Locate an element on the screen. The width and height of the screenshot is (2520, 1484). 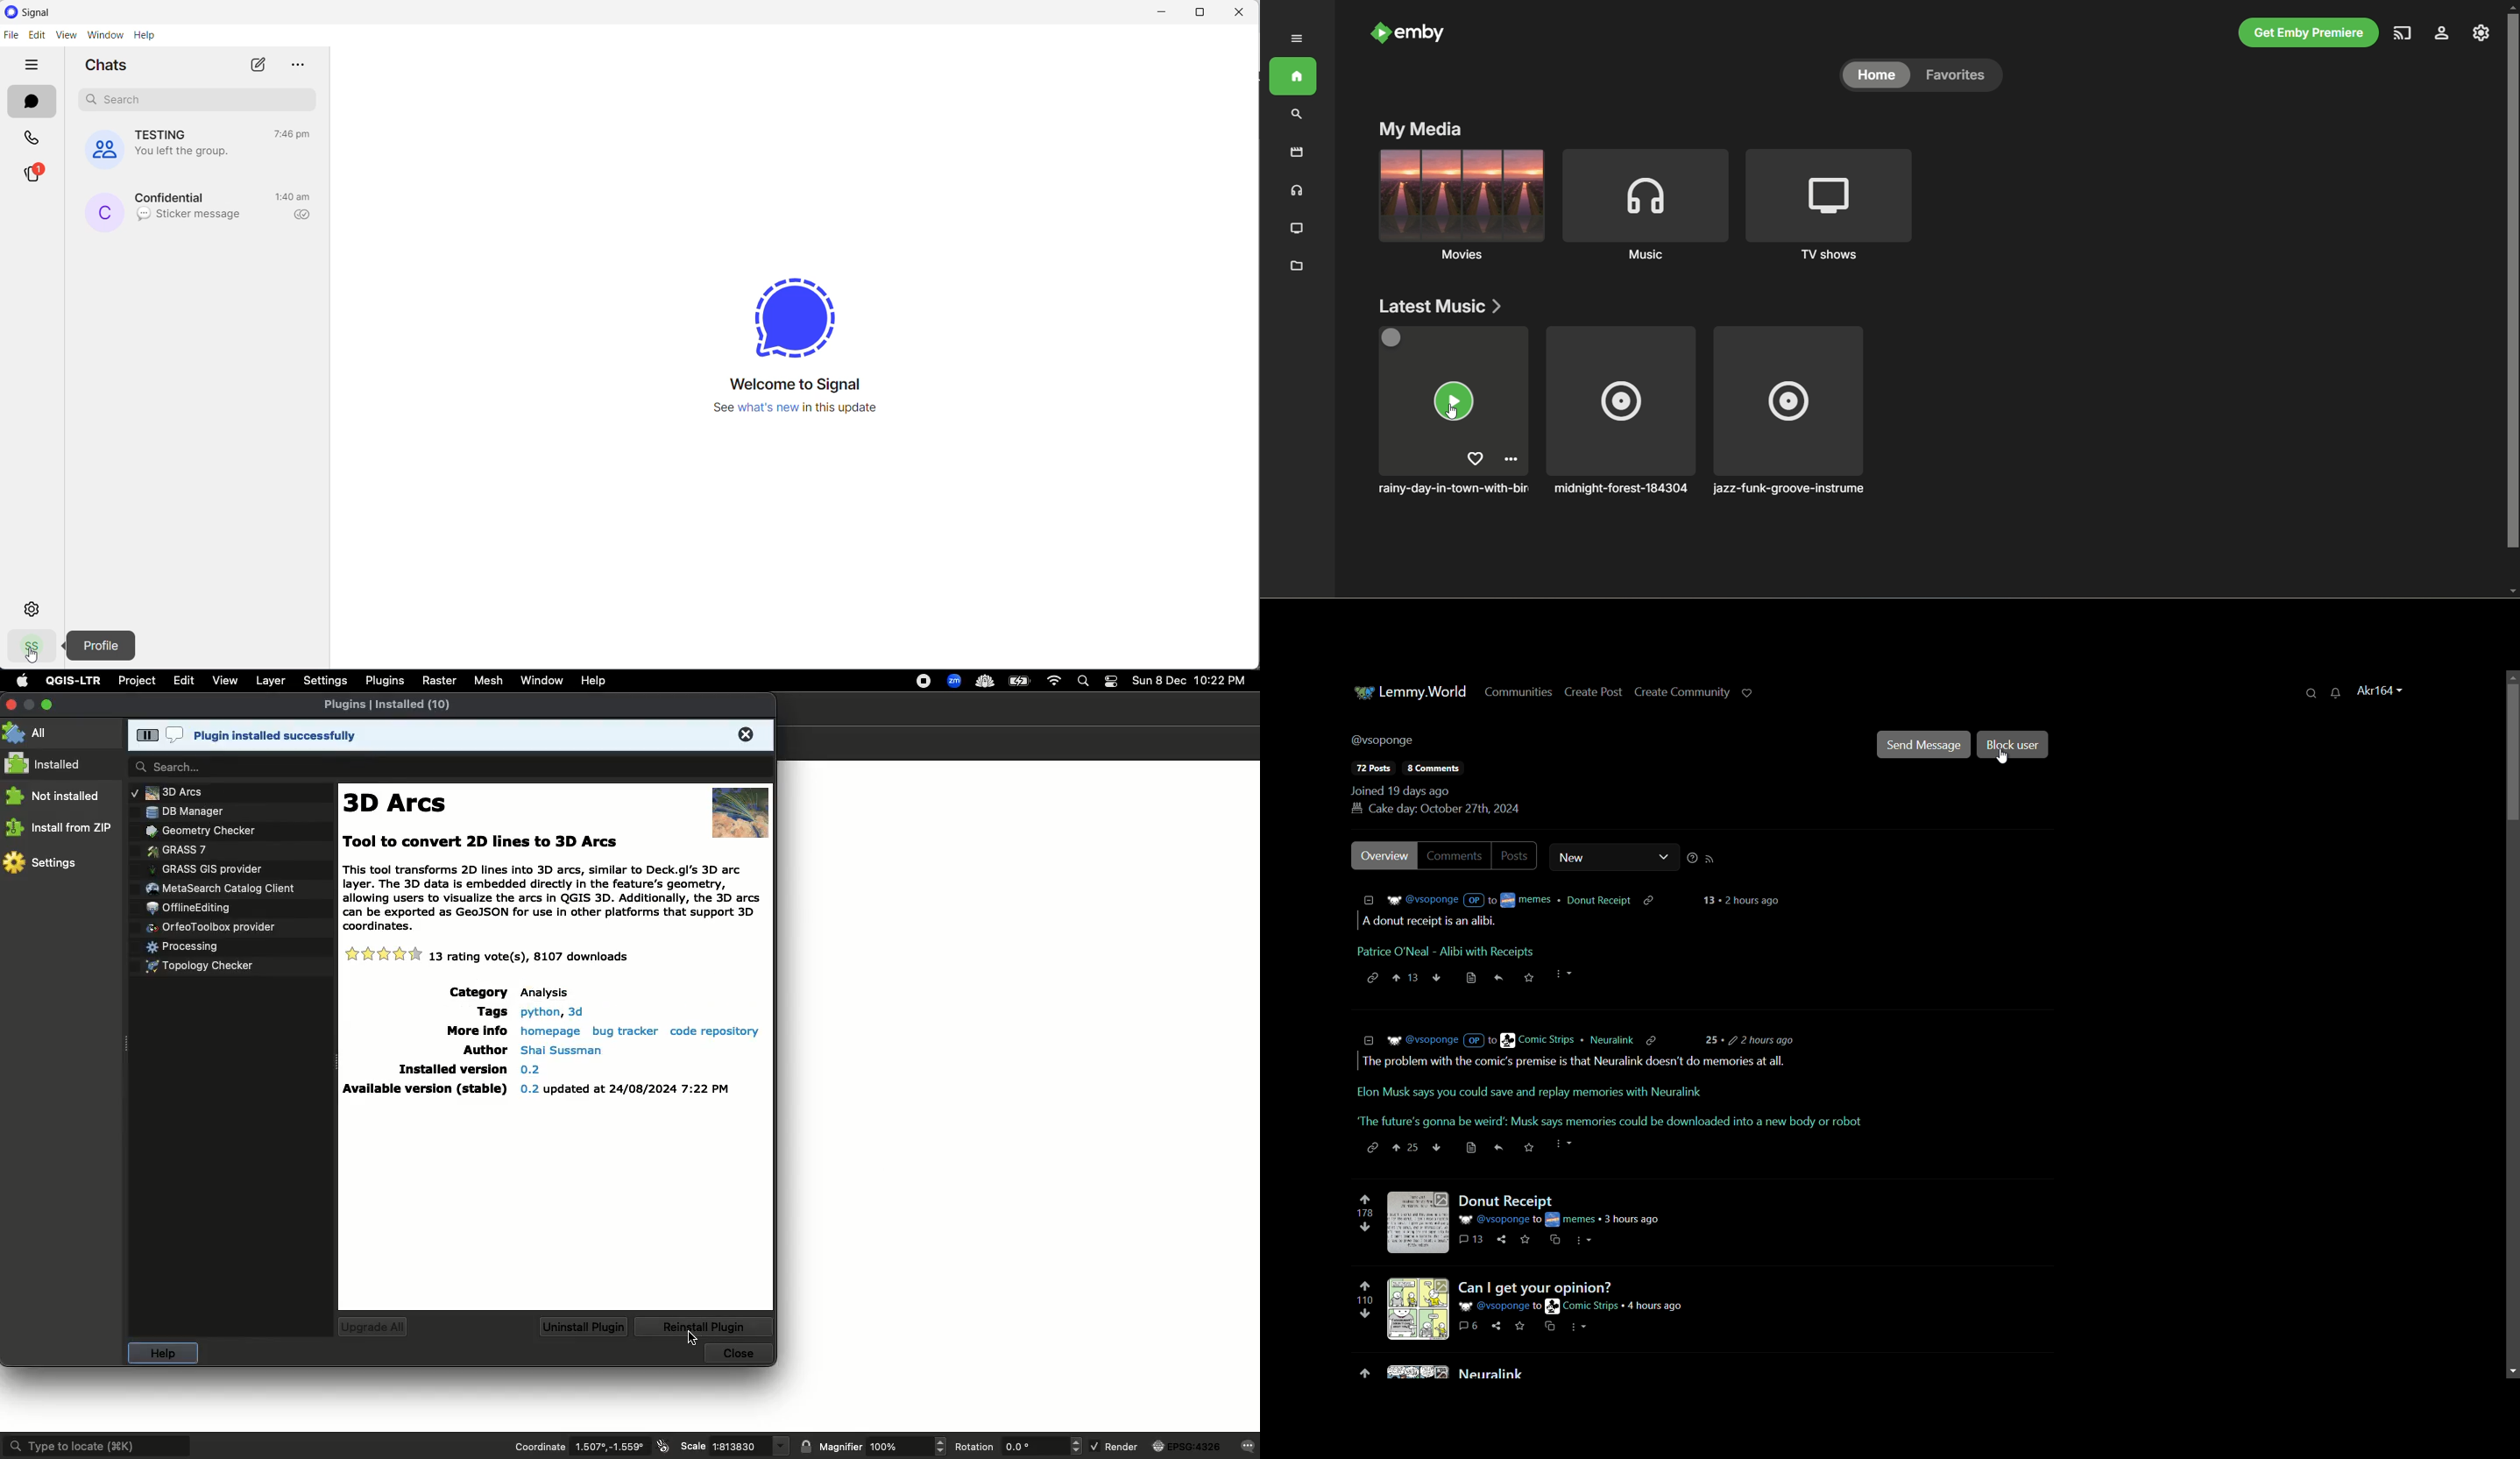
downvote is located at coordinates (1366, 1228).